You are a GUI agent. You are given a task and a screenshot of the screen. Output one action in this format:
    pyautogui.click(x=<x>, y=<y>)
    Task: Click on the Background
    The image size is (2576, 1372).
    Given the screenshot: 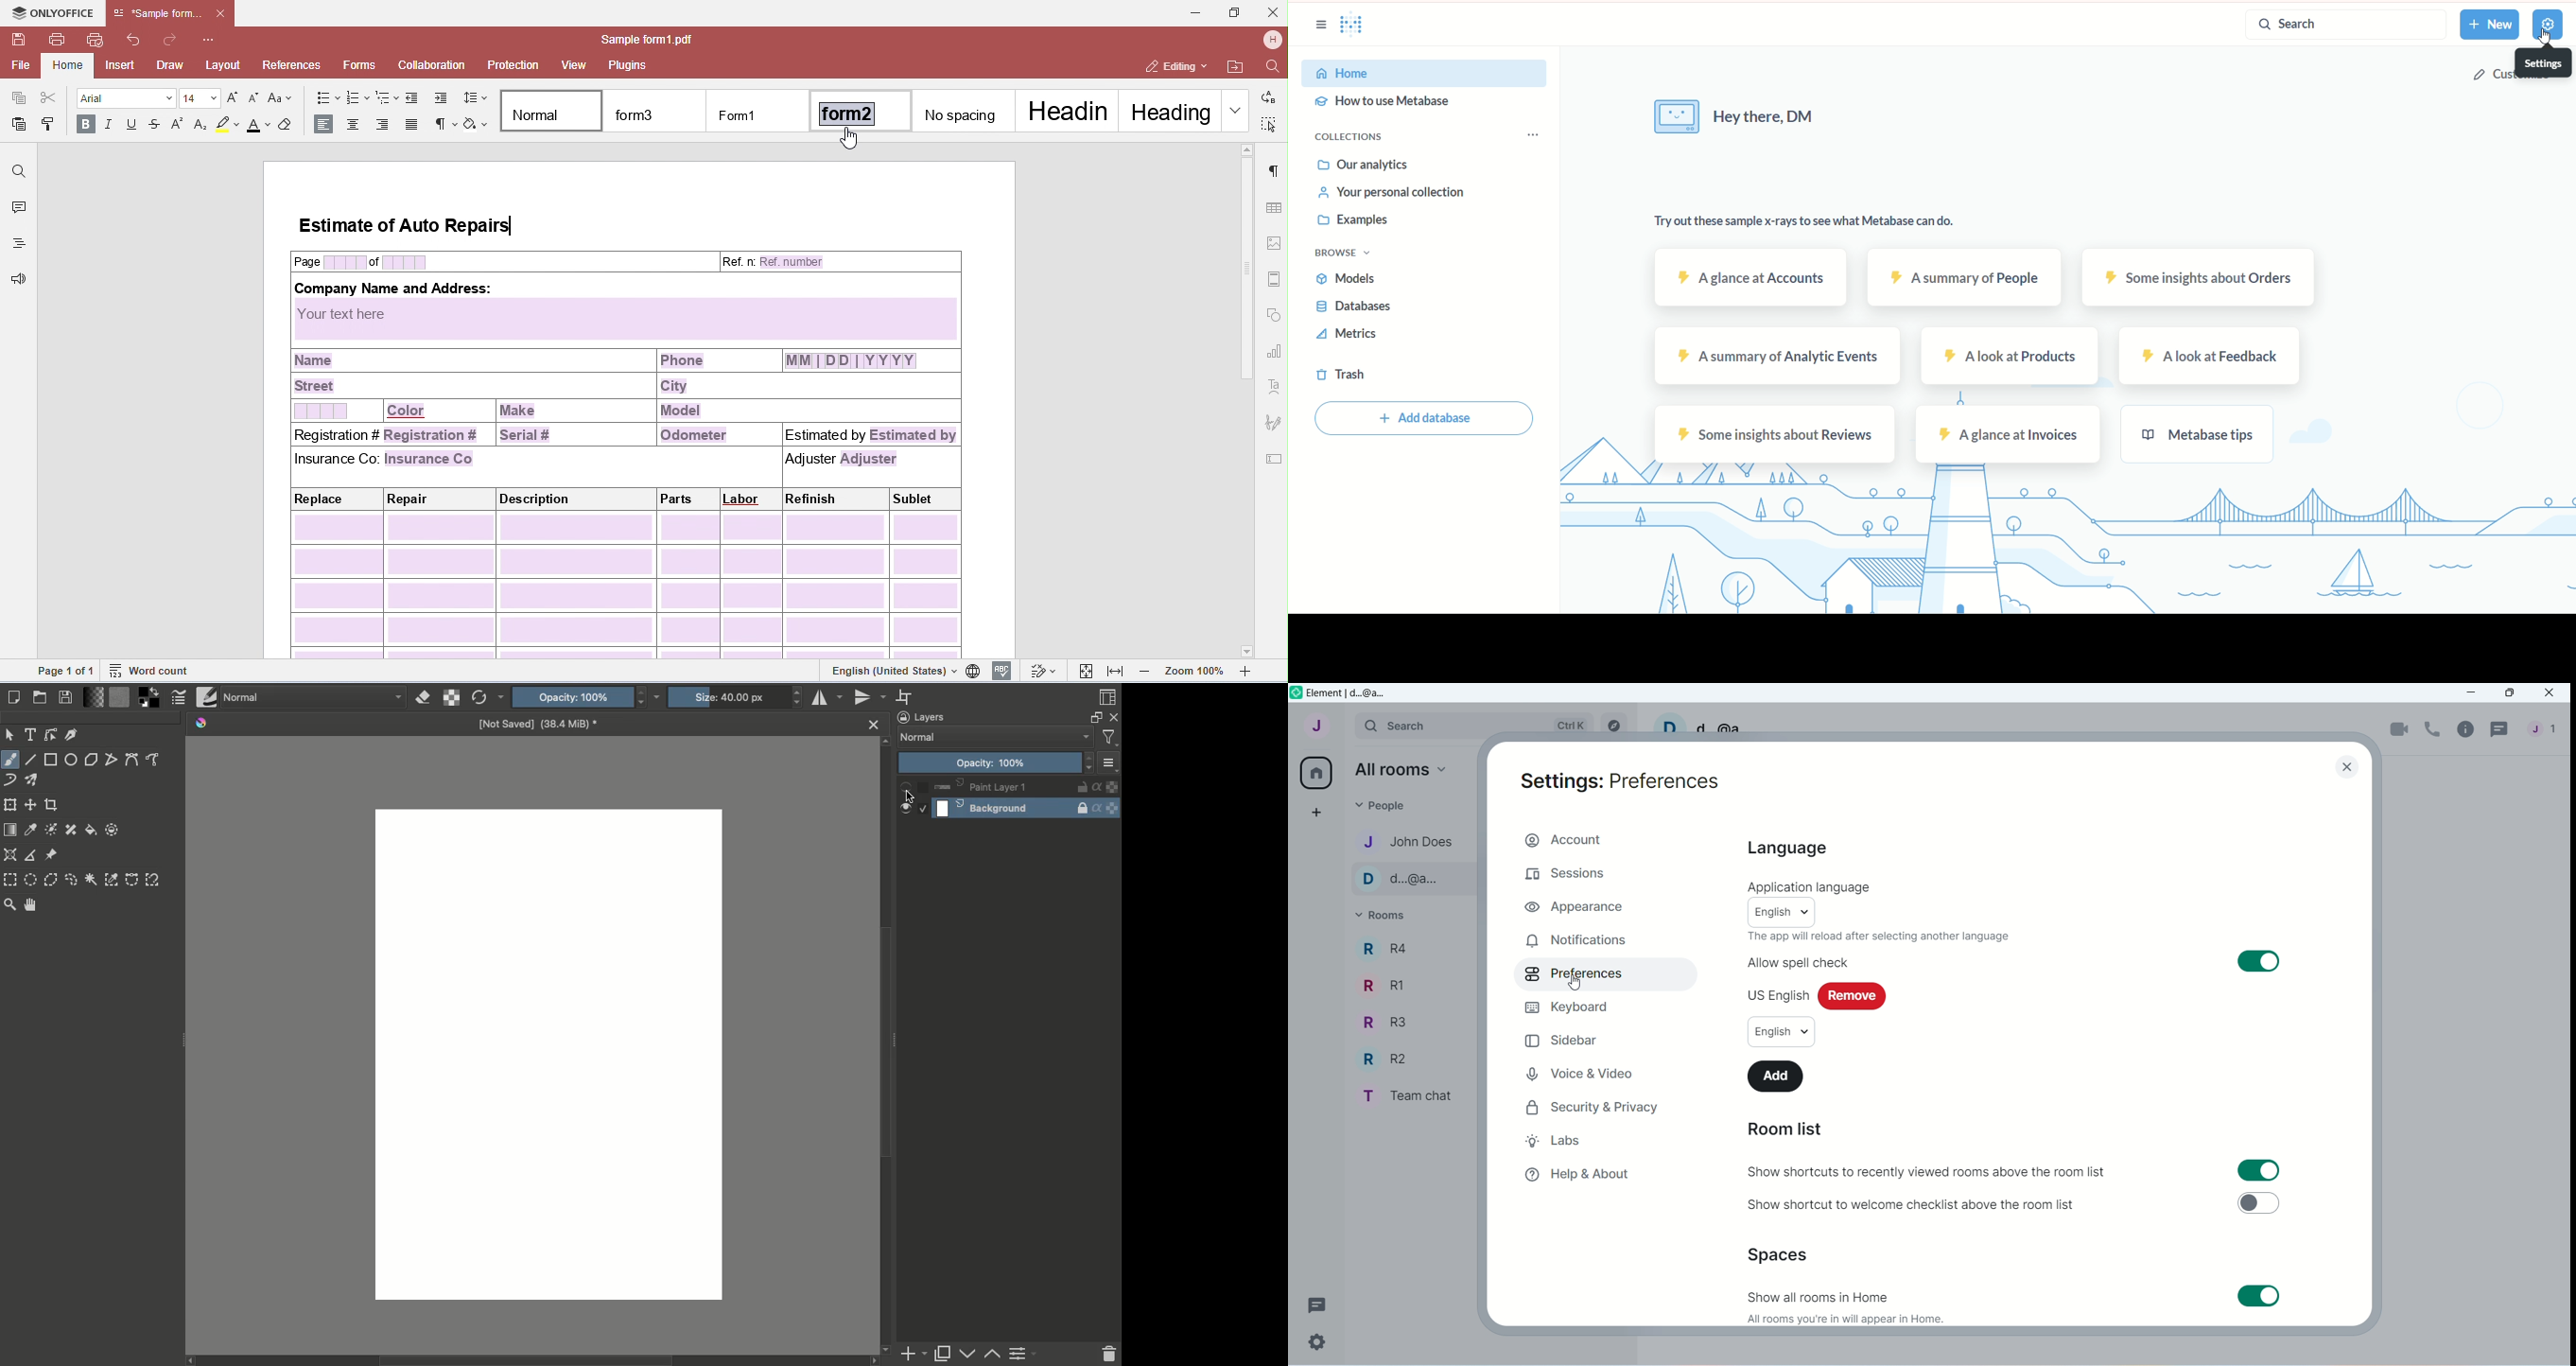 What is the action you would take?
    pyautogui.click(x=1115, y=799)
    